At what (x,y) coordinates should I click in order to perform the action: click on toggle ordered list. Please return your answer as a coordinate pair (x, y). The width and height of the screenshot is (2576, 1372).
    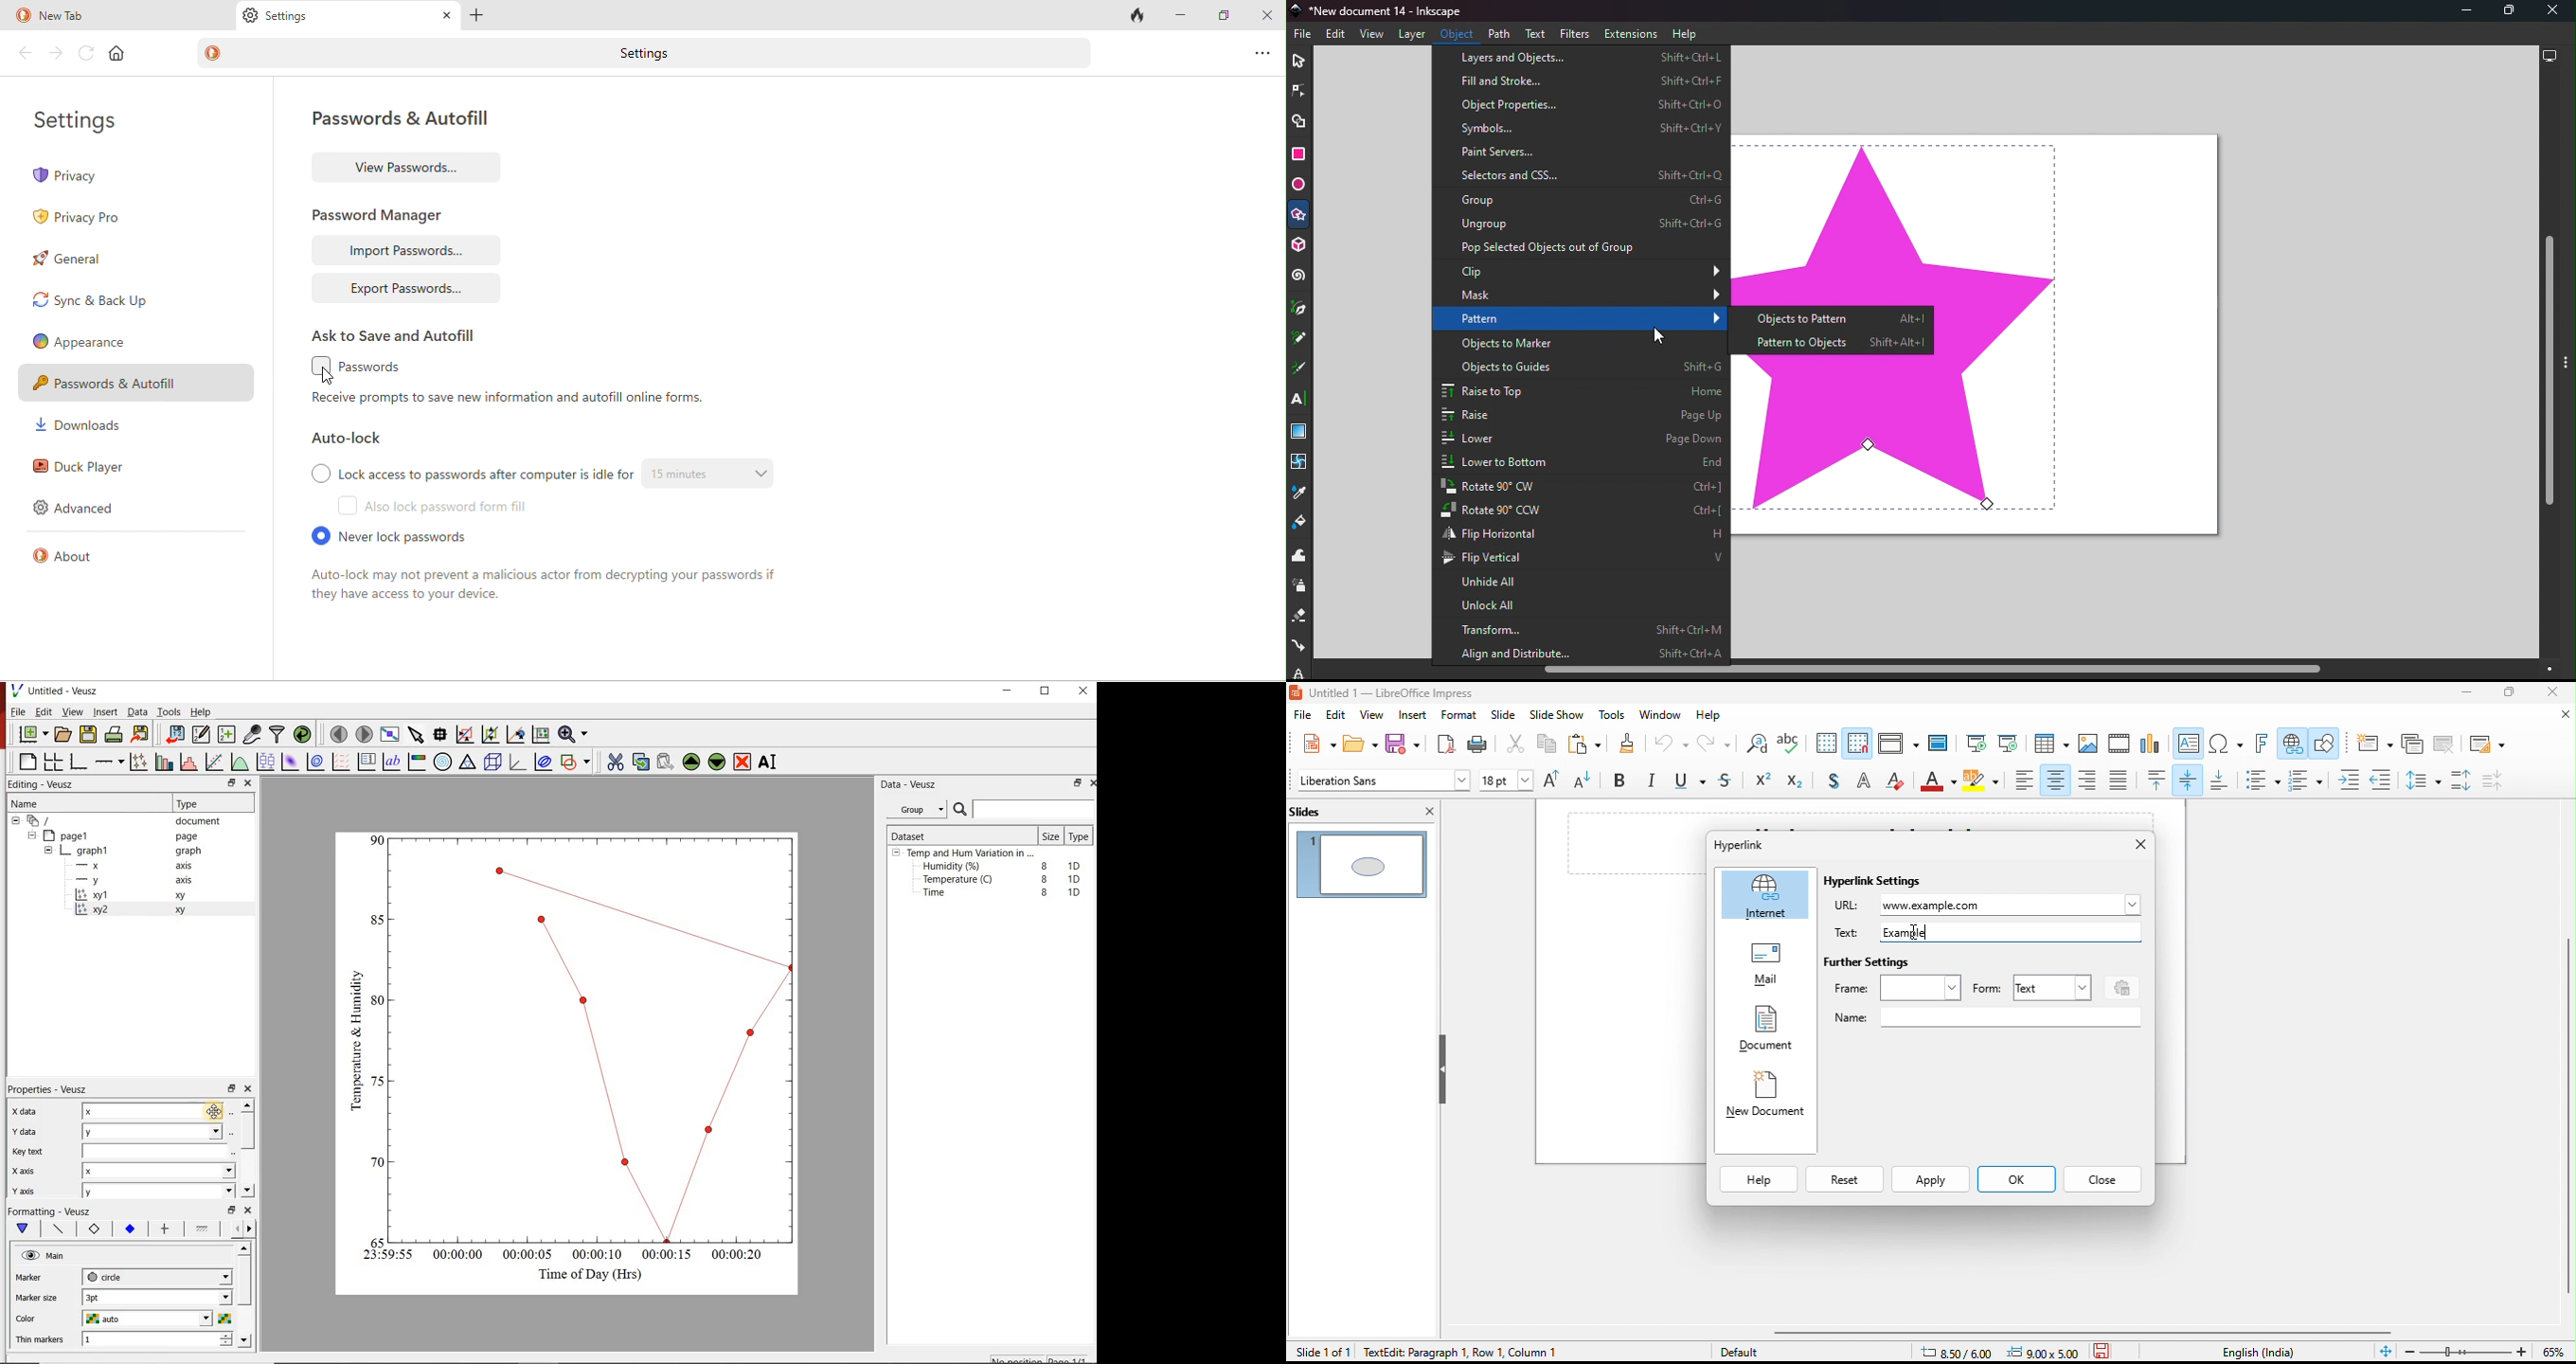
    Looking at the image, I should click on (2309, 780).